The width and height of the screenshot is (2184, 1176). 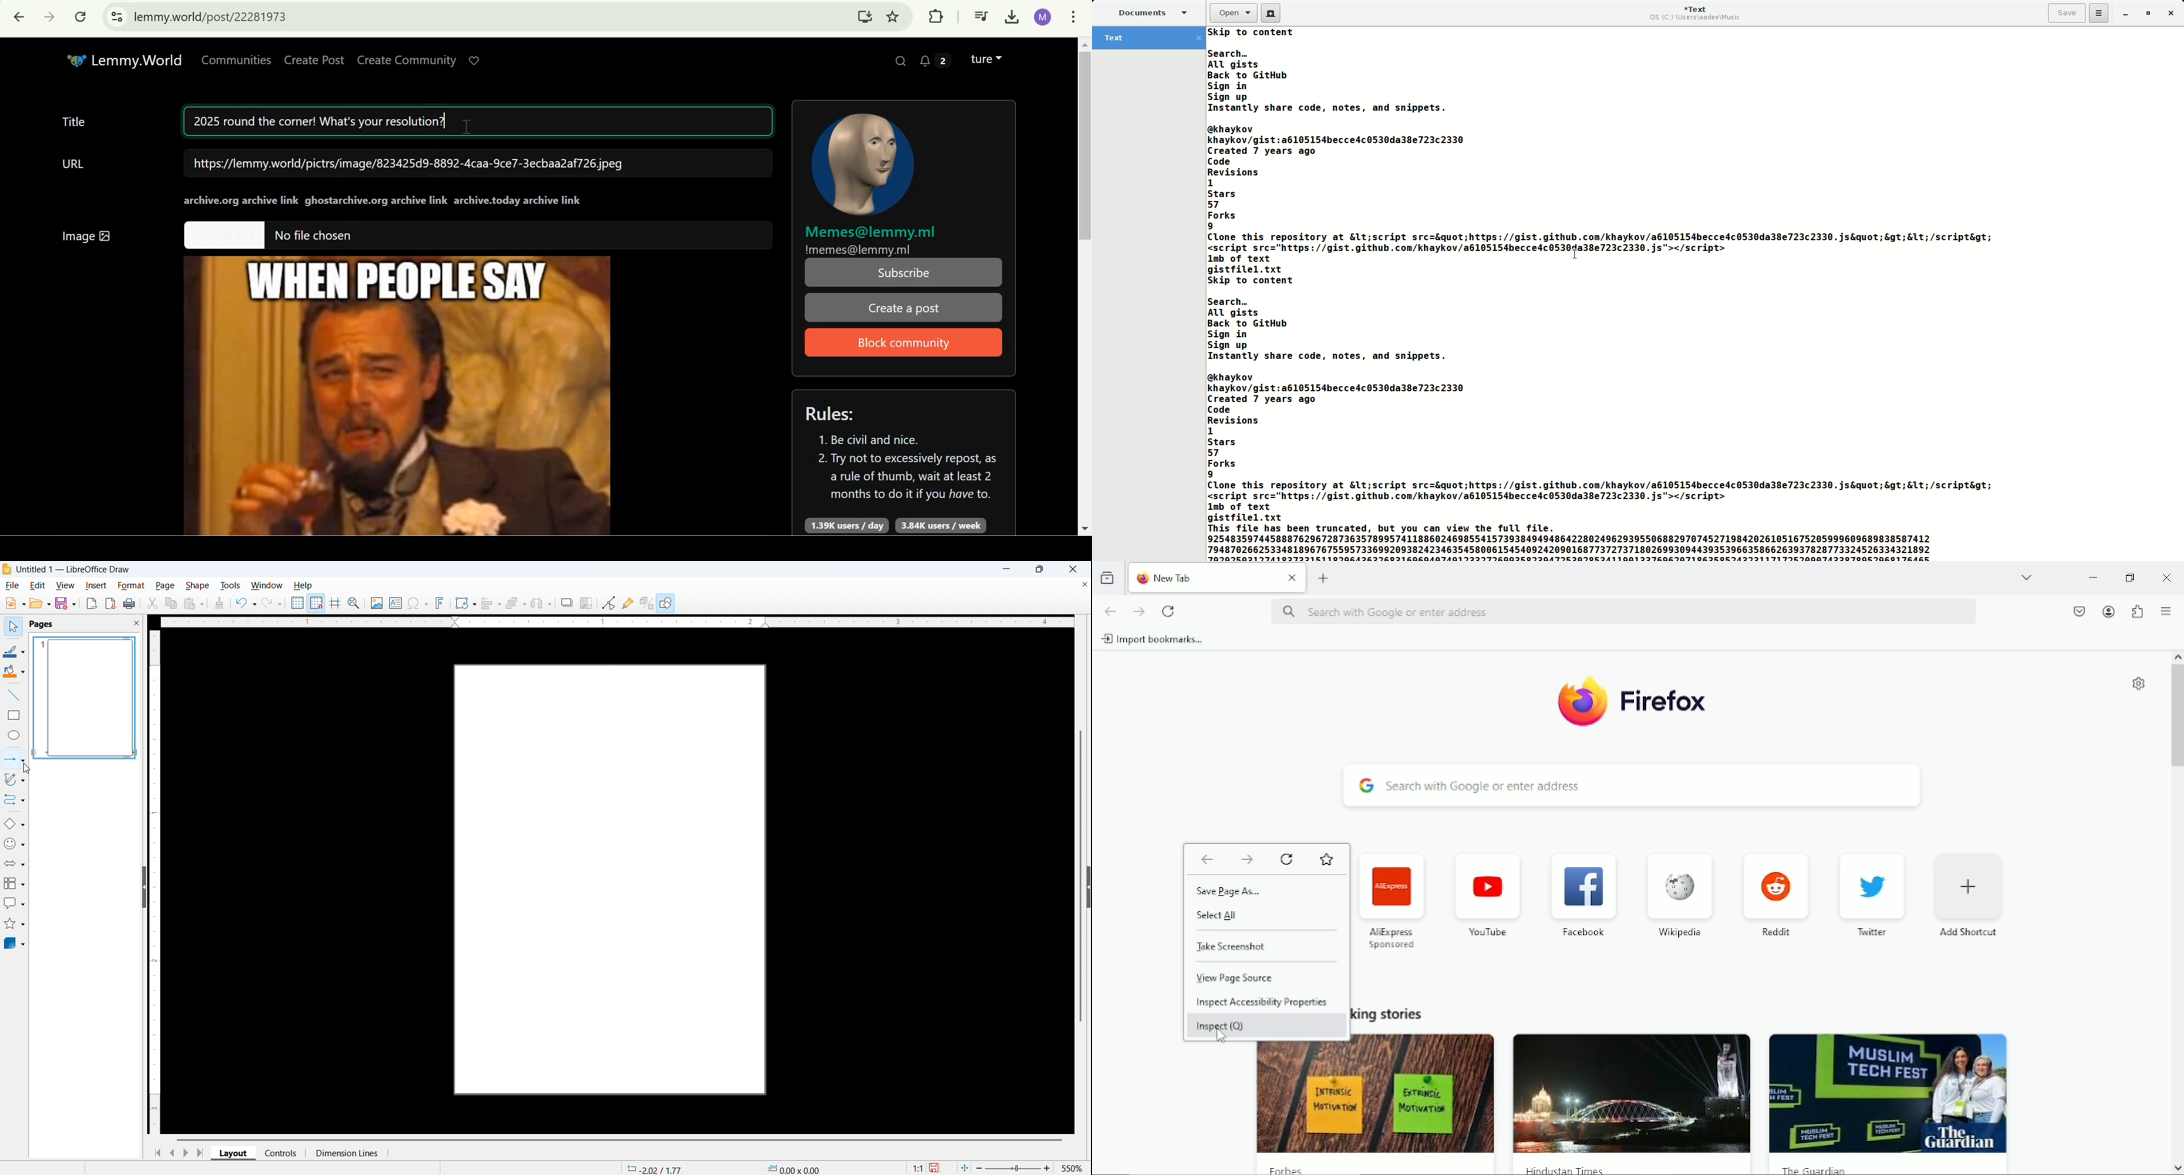 I want to click on Basic shapes , so click(x=14, y=824).